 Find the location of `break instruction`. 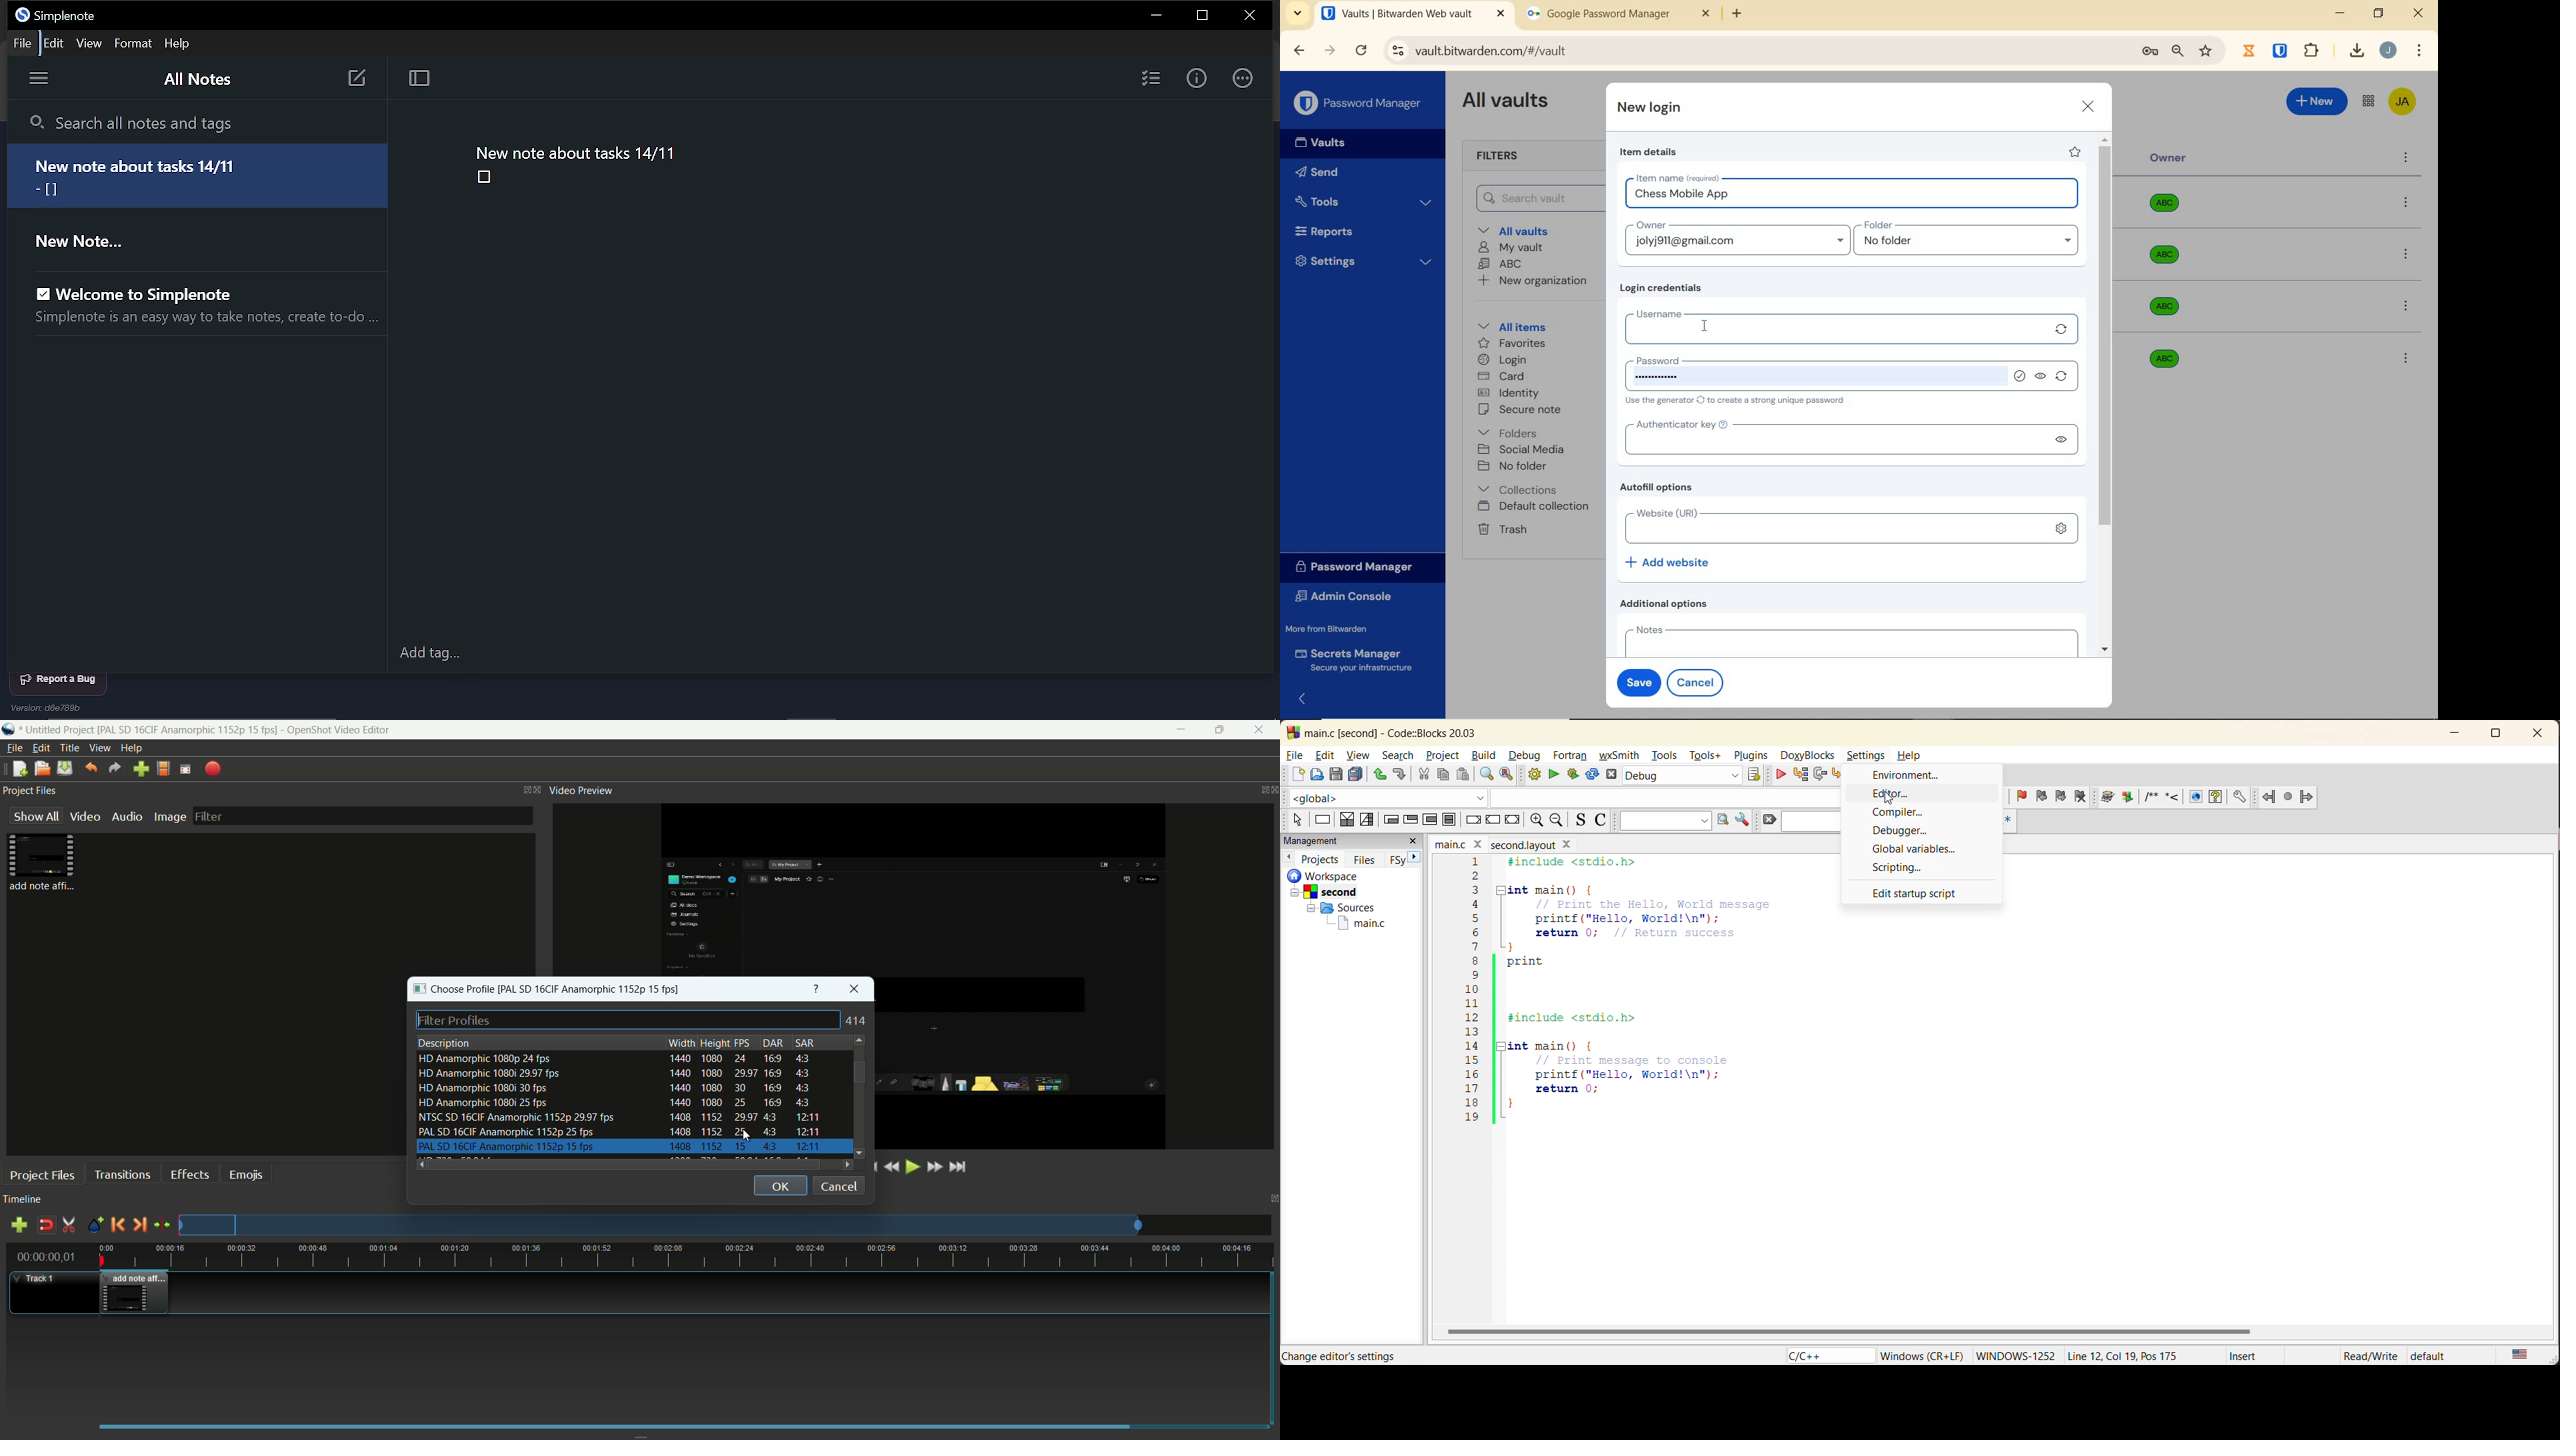

break instruction is located at coordinates (1474, 819).